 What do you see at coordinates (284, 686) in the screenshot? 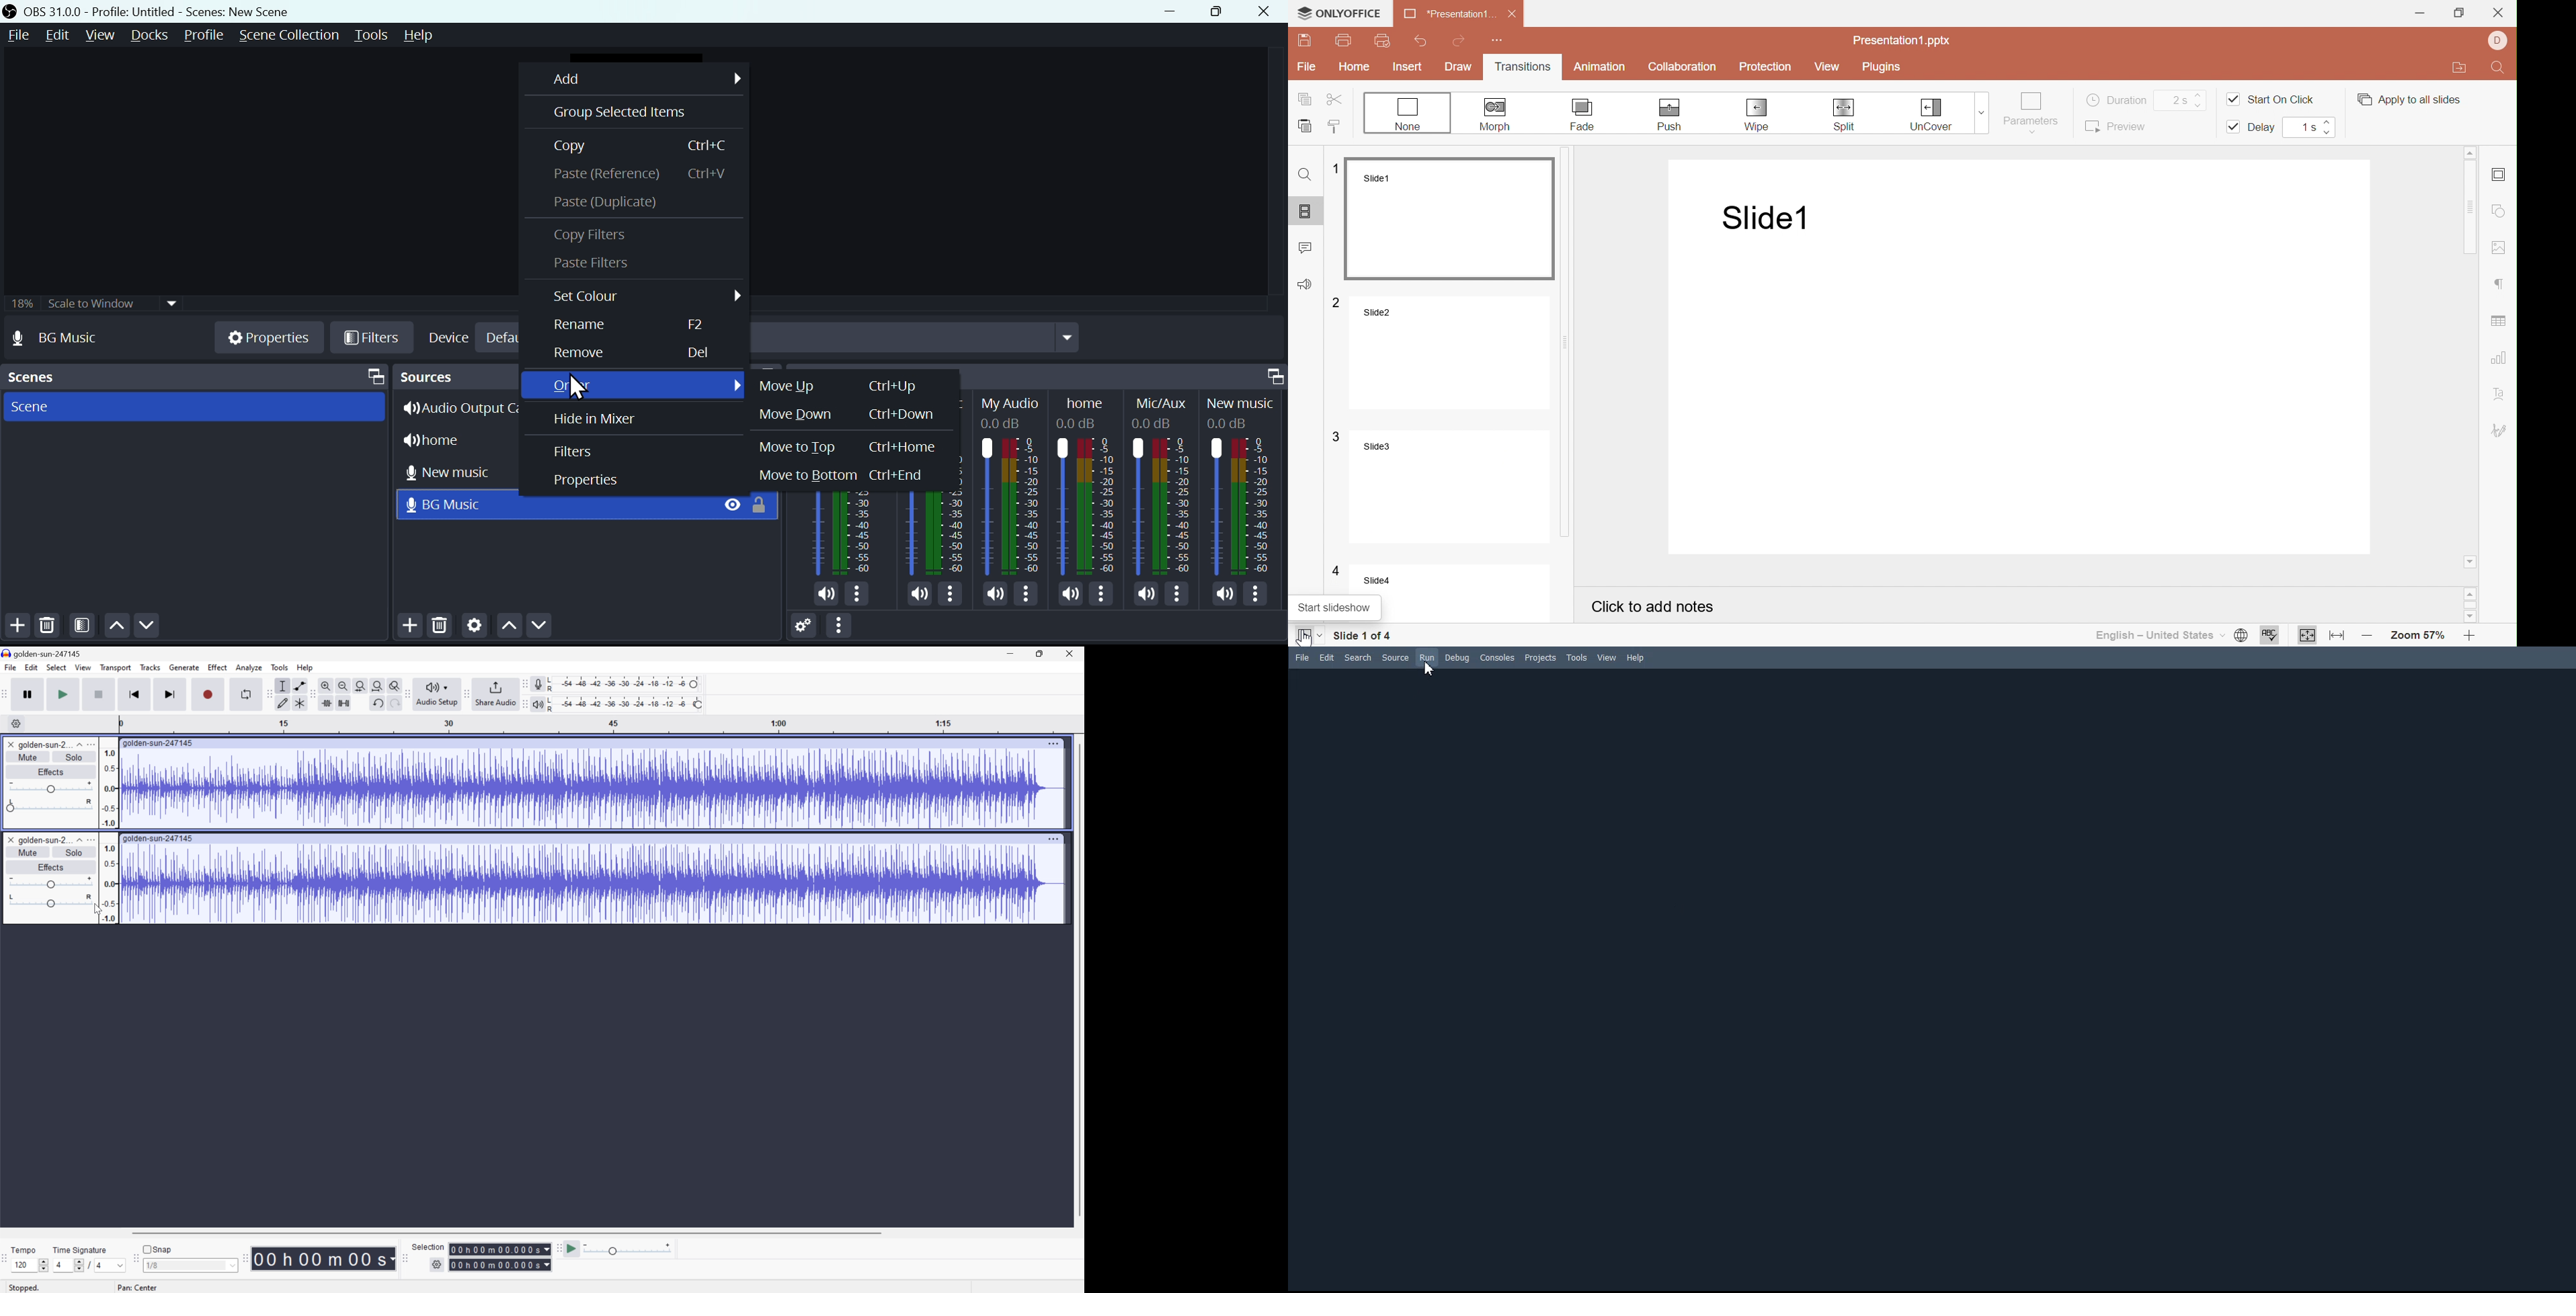
I see `Selection tool` at bounding box center [284, 686].